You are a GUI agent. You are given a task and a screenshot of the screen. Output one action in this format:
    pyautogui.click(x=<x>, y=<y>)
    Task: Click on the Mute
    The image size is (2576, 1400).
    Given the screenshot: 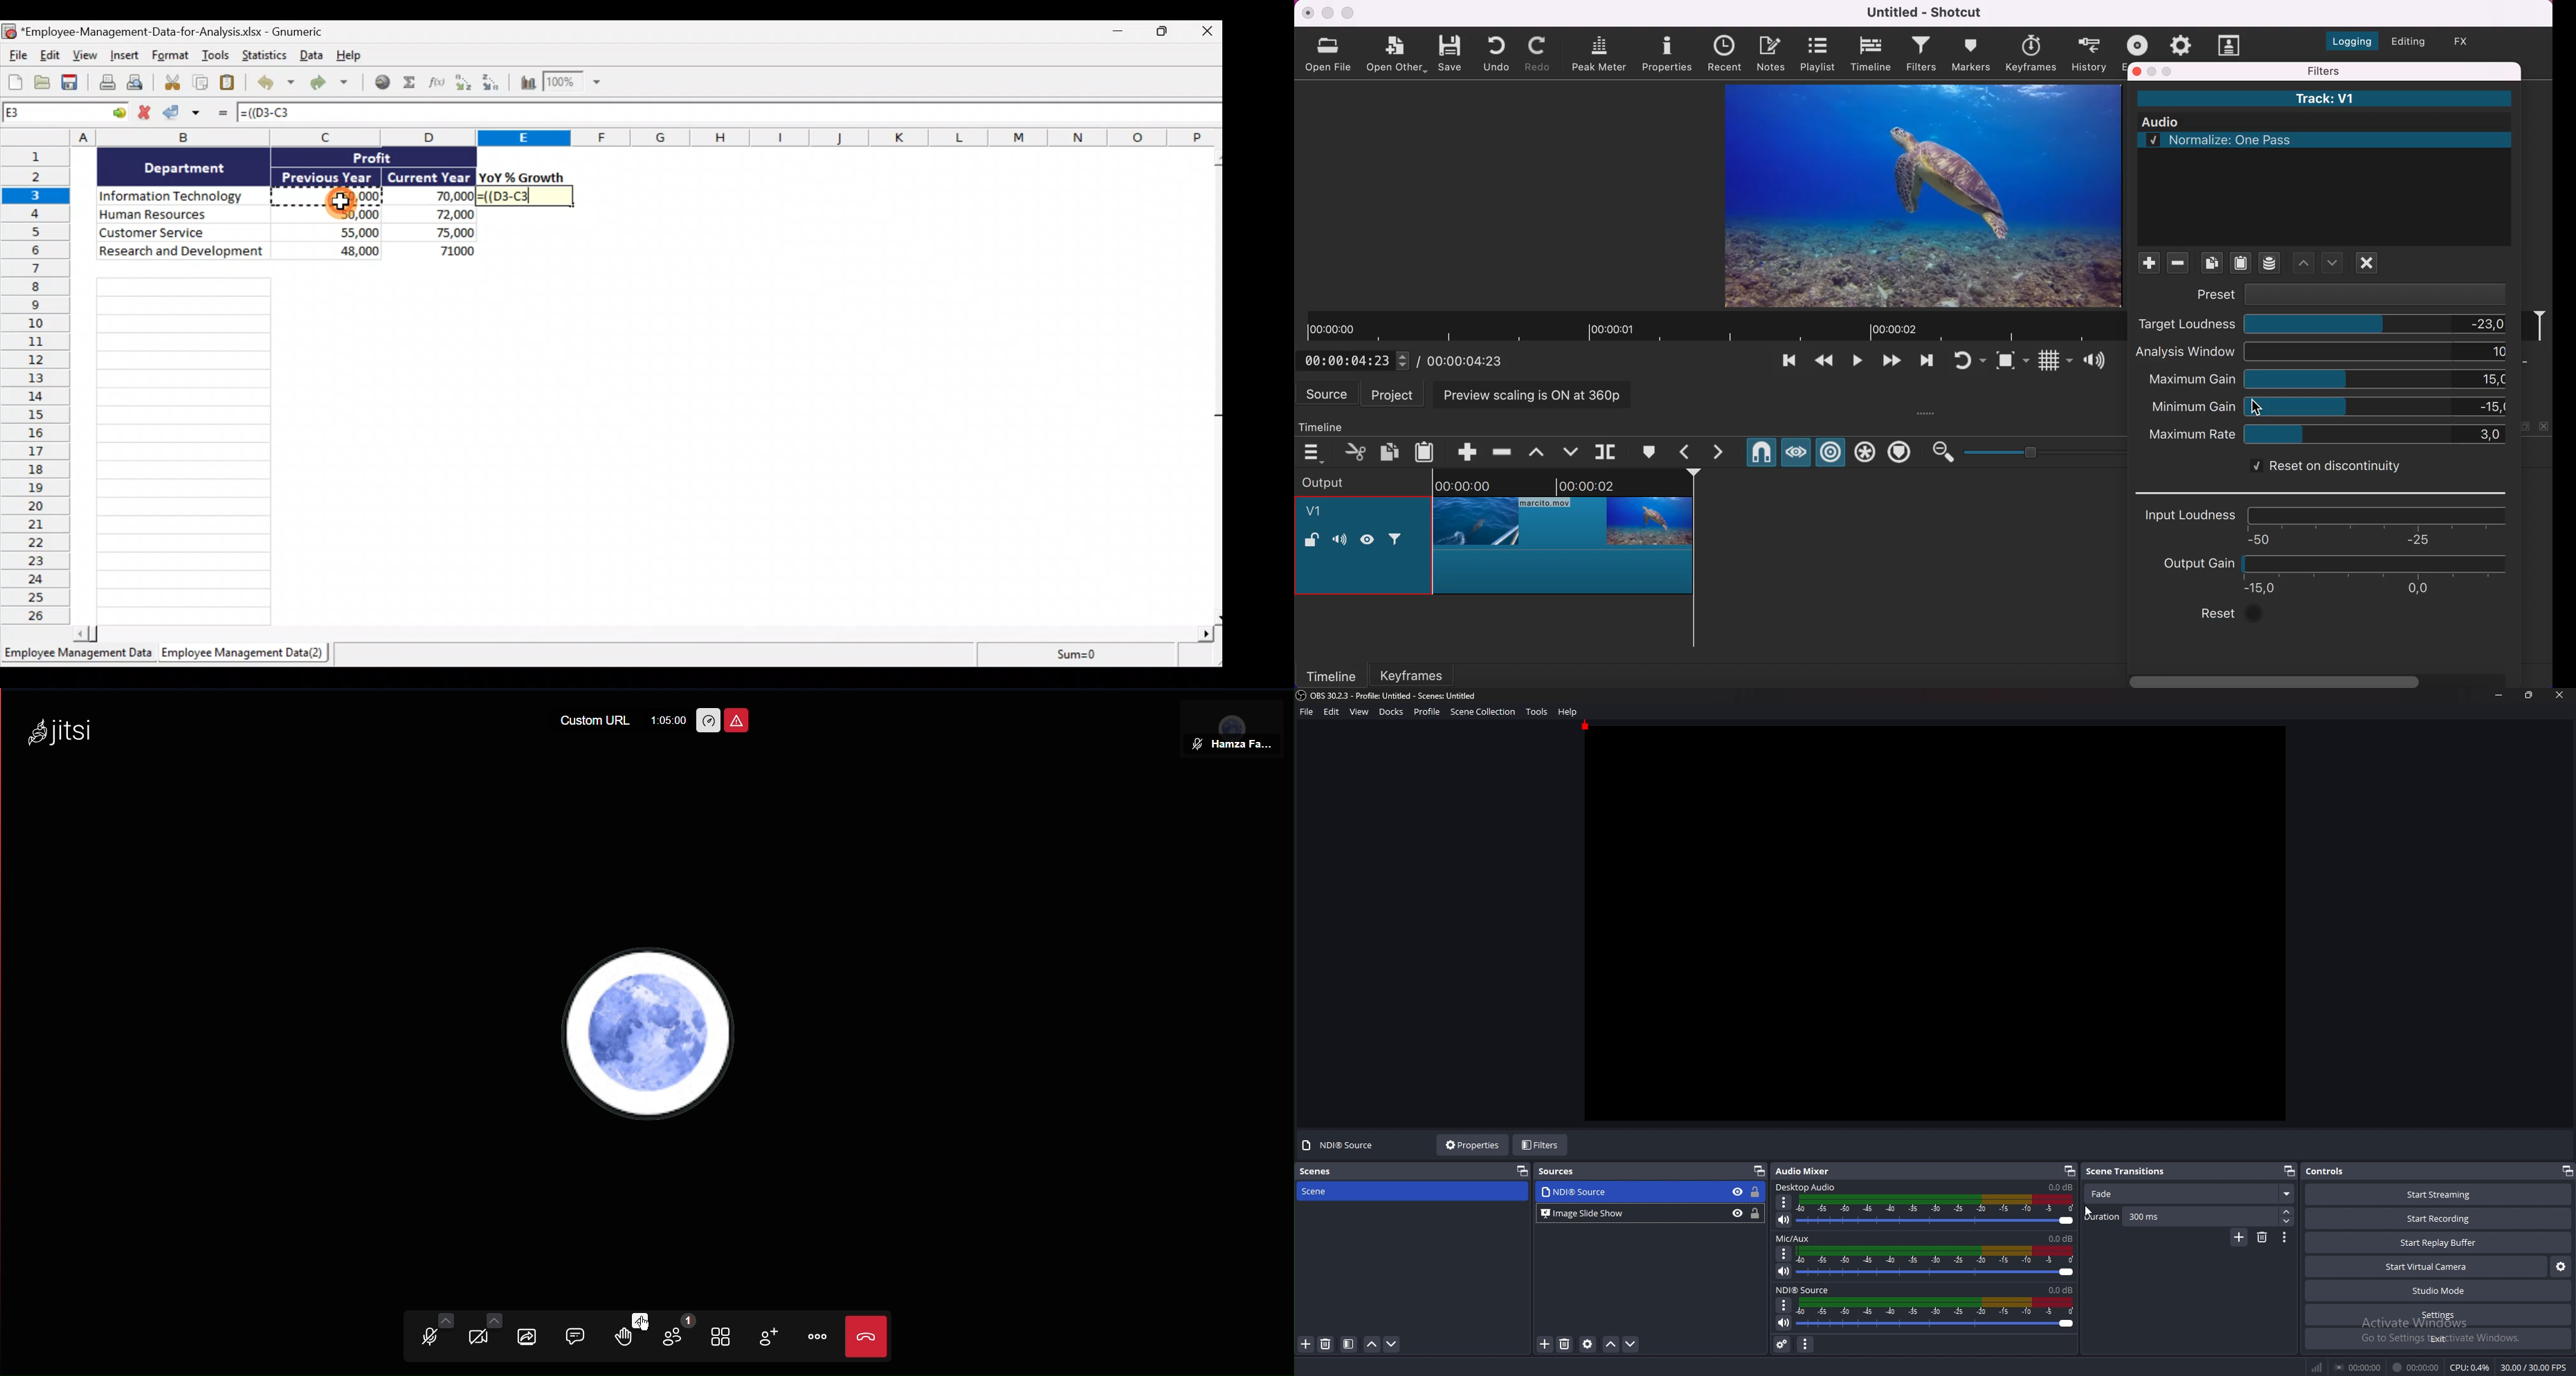 What is the action you would take?
    pyautogui.click(x=1784, y=1324)
    